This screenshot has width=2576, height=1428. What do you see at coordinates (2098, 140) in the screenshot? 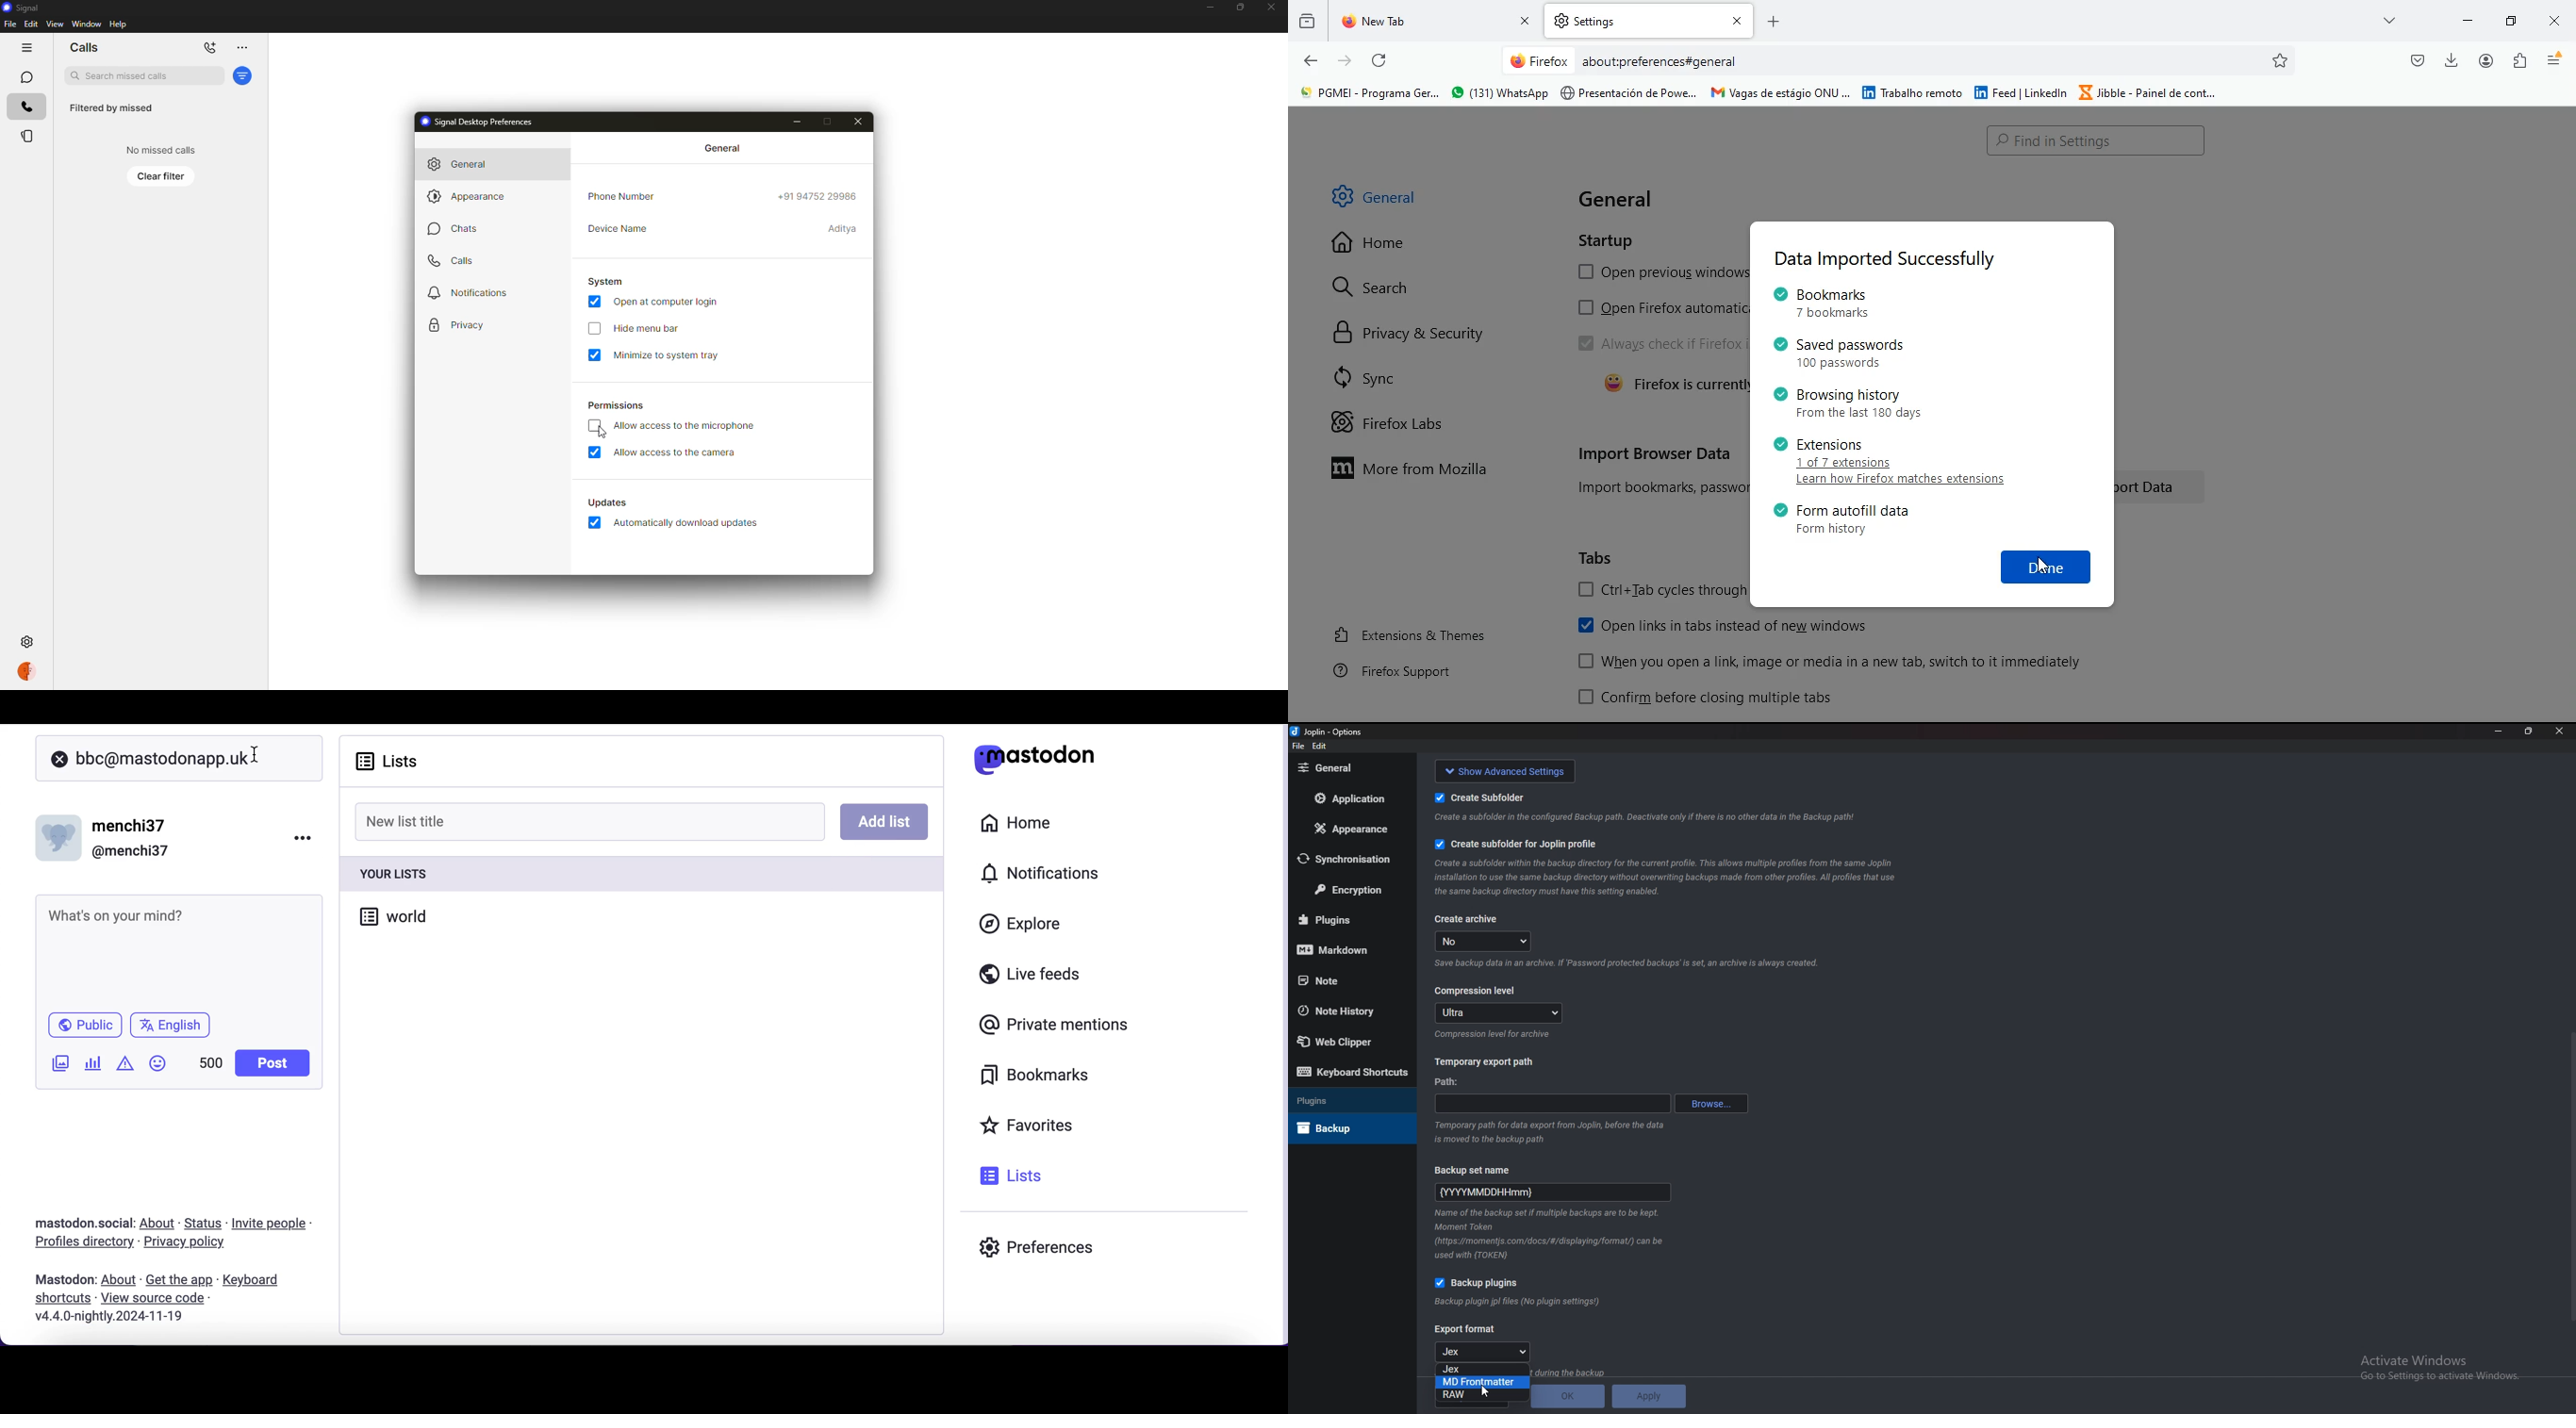
I see `Search bar` at bounding box center [2098, 140].